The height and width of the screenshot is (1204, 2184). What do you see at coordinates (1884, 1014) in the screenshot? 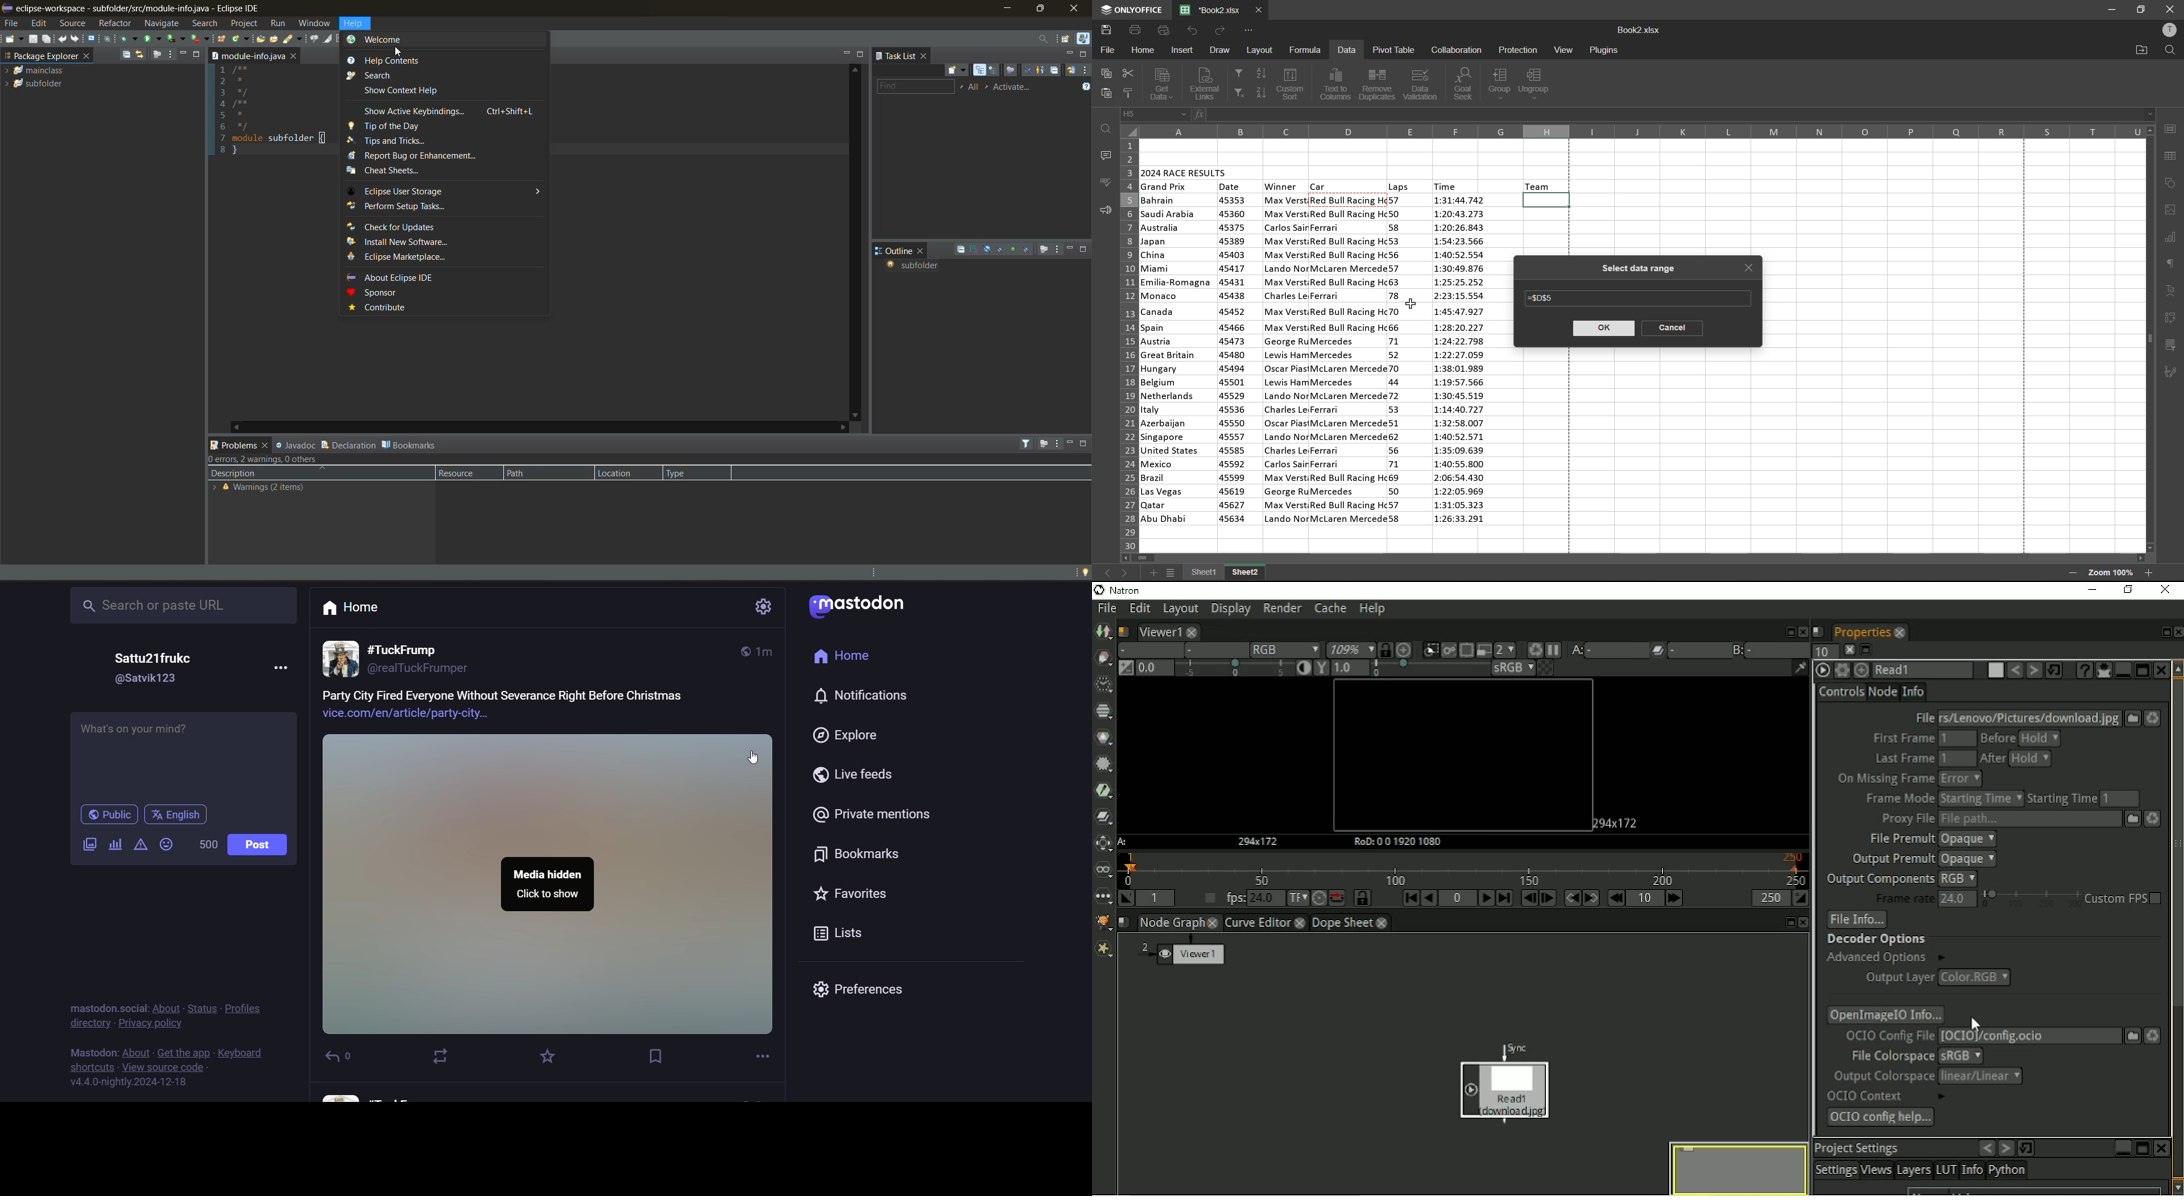
I see `OpenimageIO info` at bounding box center [1884, 1014].